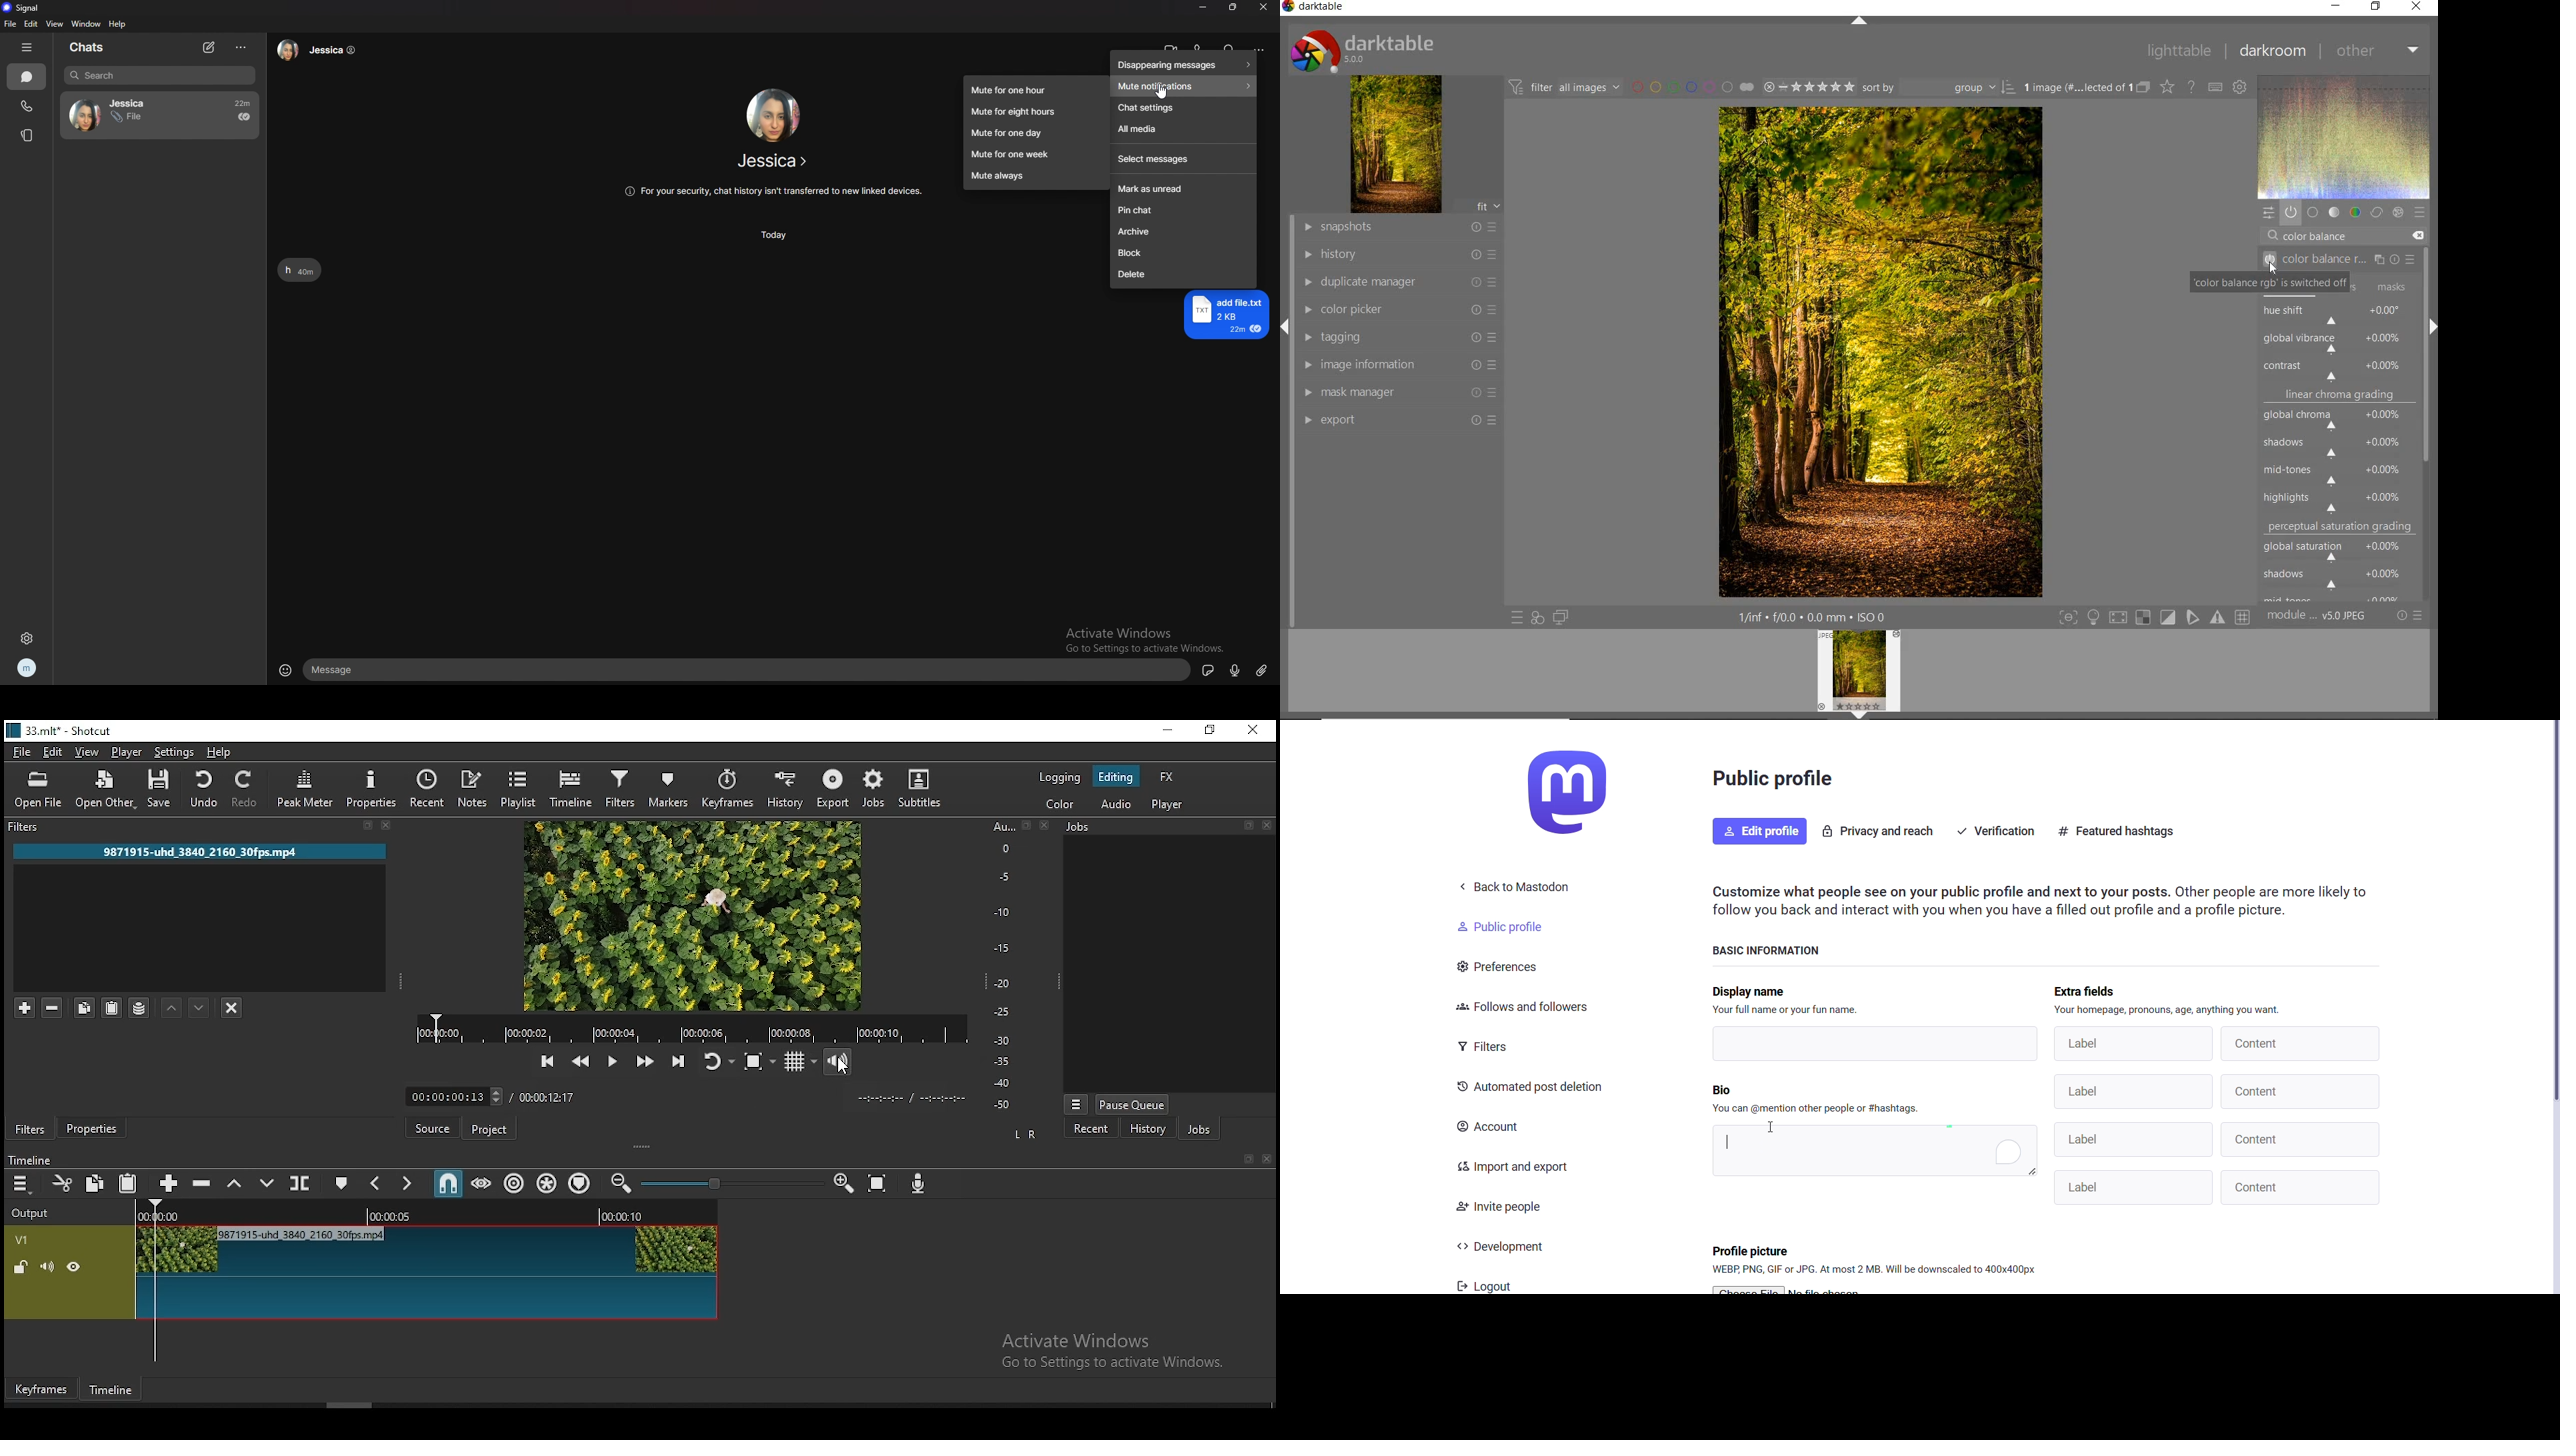 The image size is (2576, 1456). Describe the element at coordinates (2343, 137) in the screenshot. I see `wave form` at that location.